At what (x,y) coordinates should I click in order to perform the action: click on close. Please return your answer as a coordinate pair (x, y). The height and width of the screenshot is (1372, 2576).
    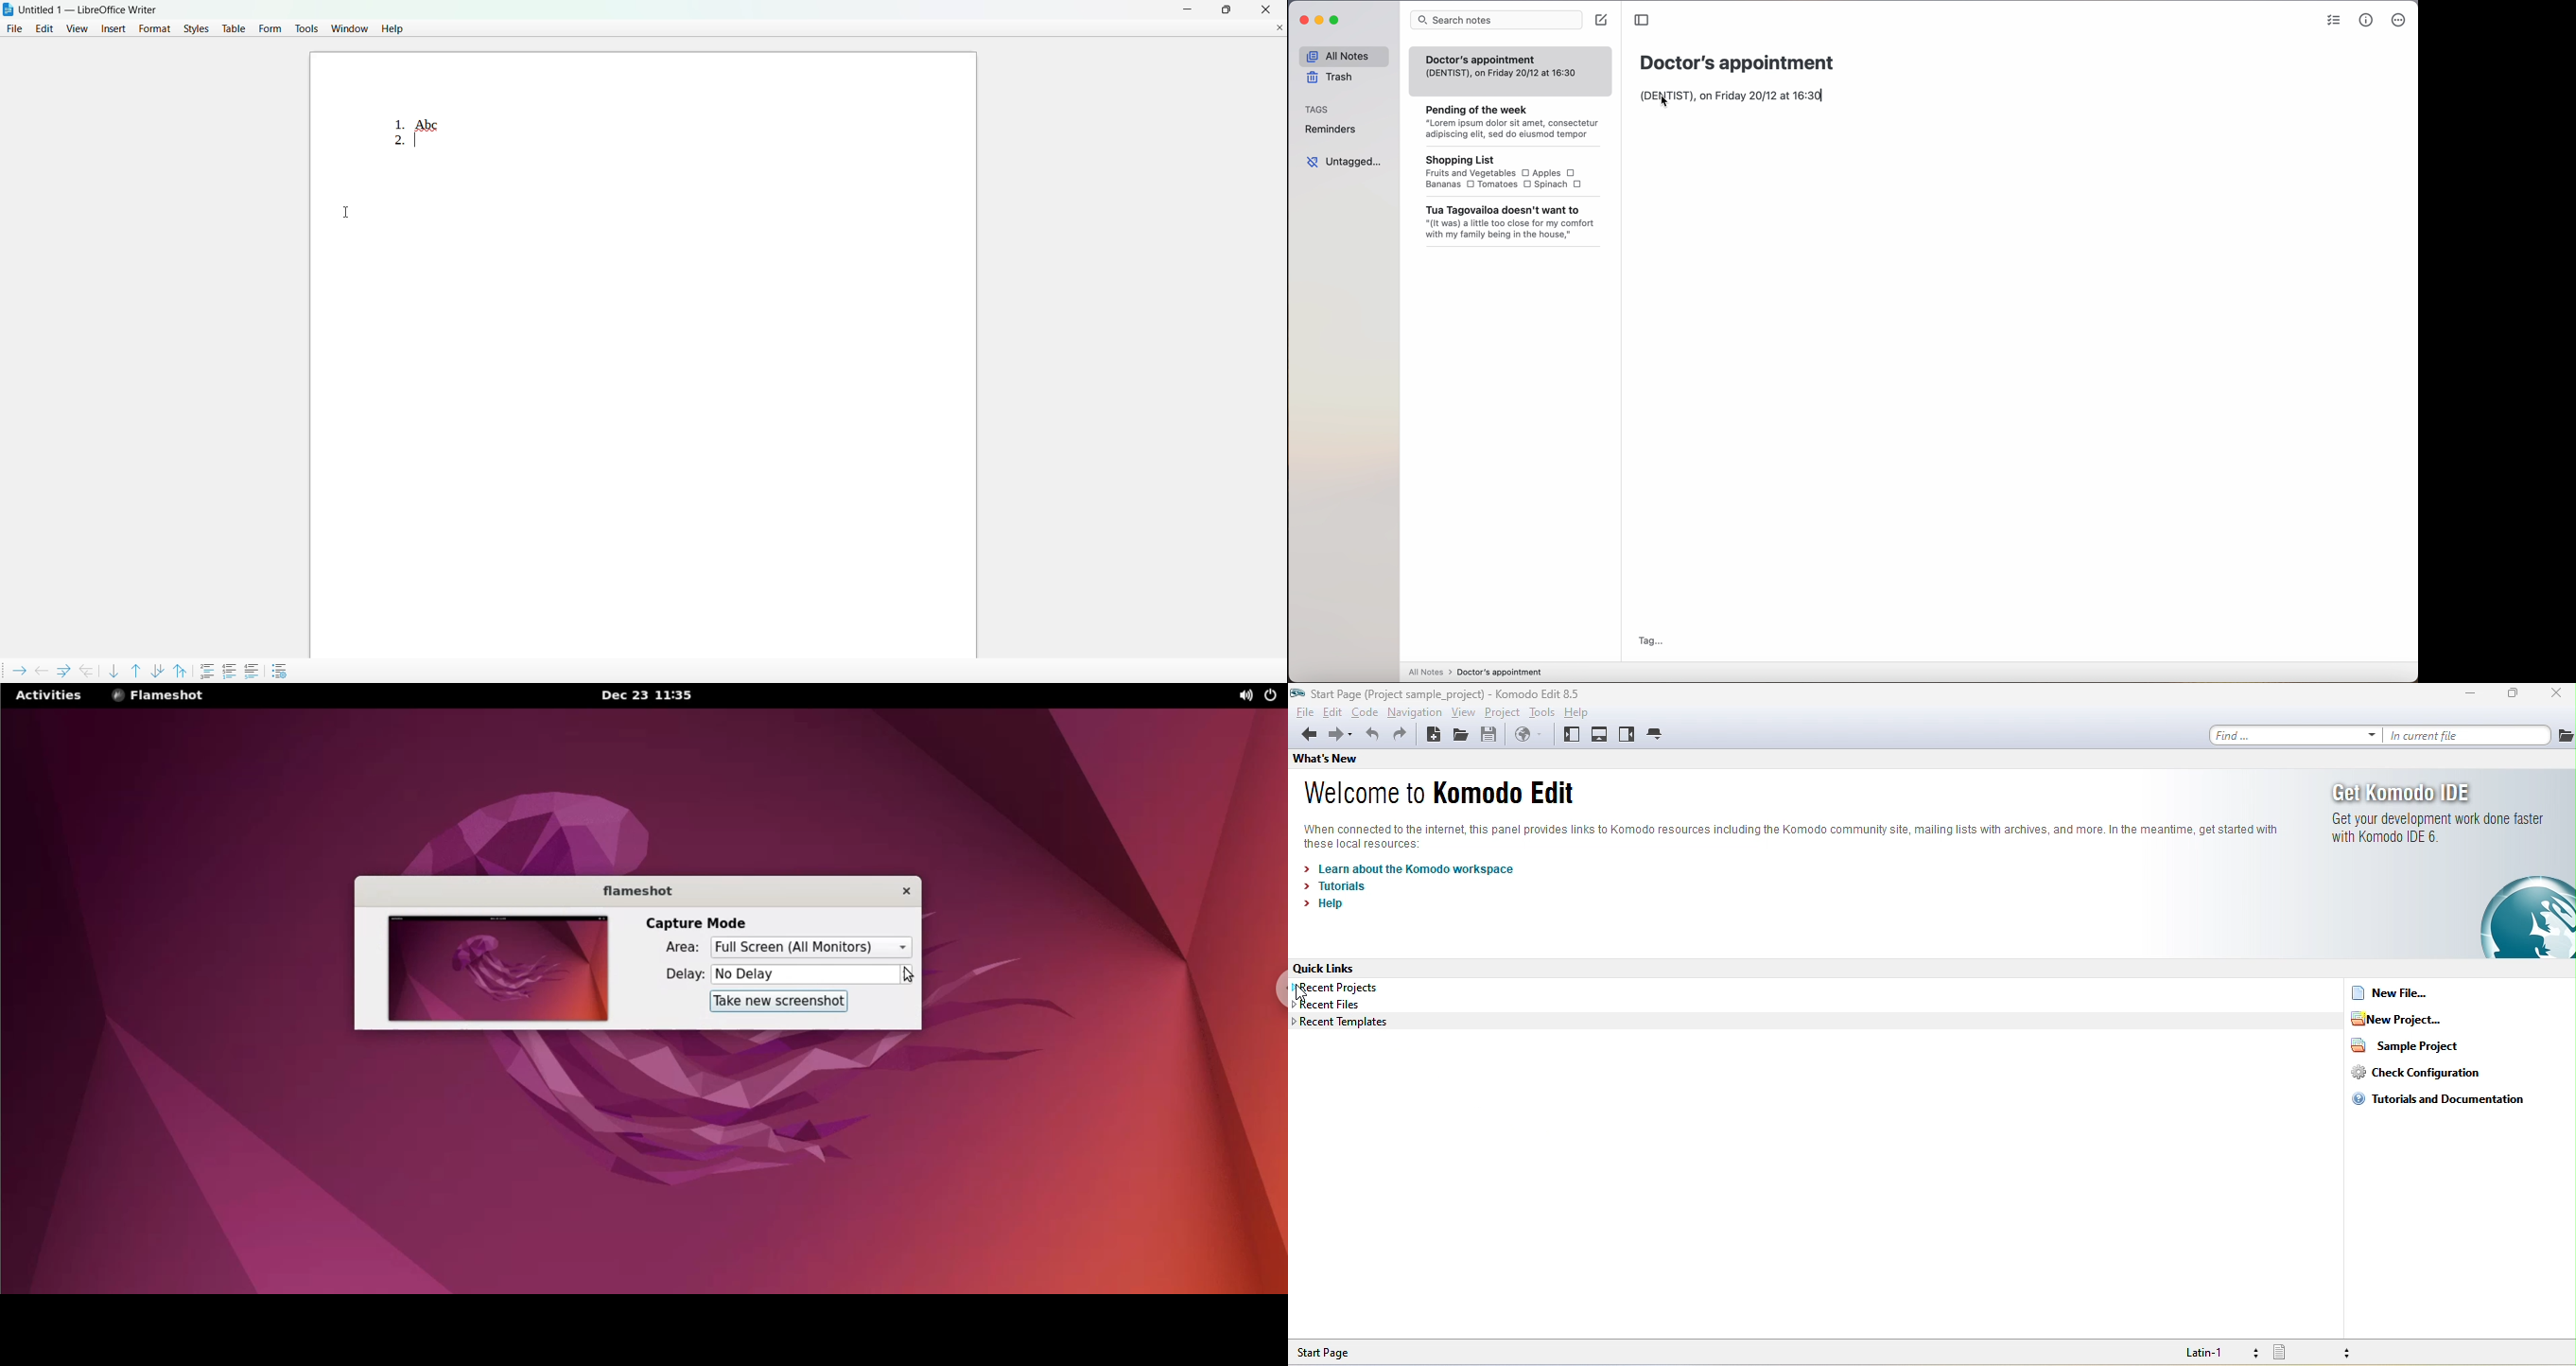
    Looking at the image, I should click on (2553, 695).